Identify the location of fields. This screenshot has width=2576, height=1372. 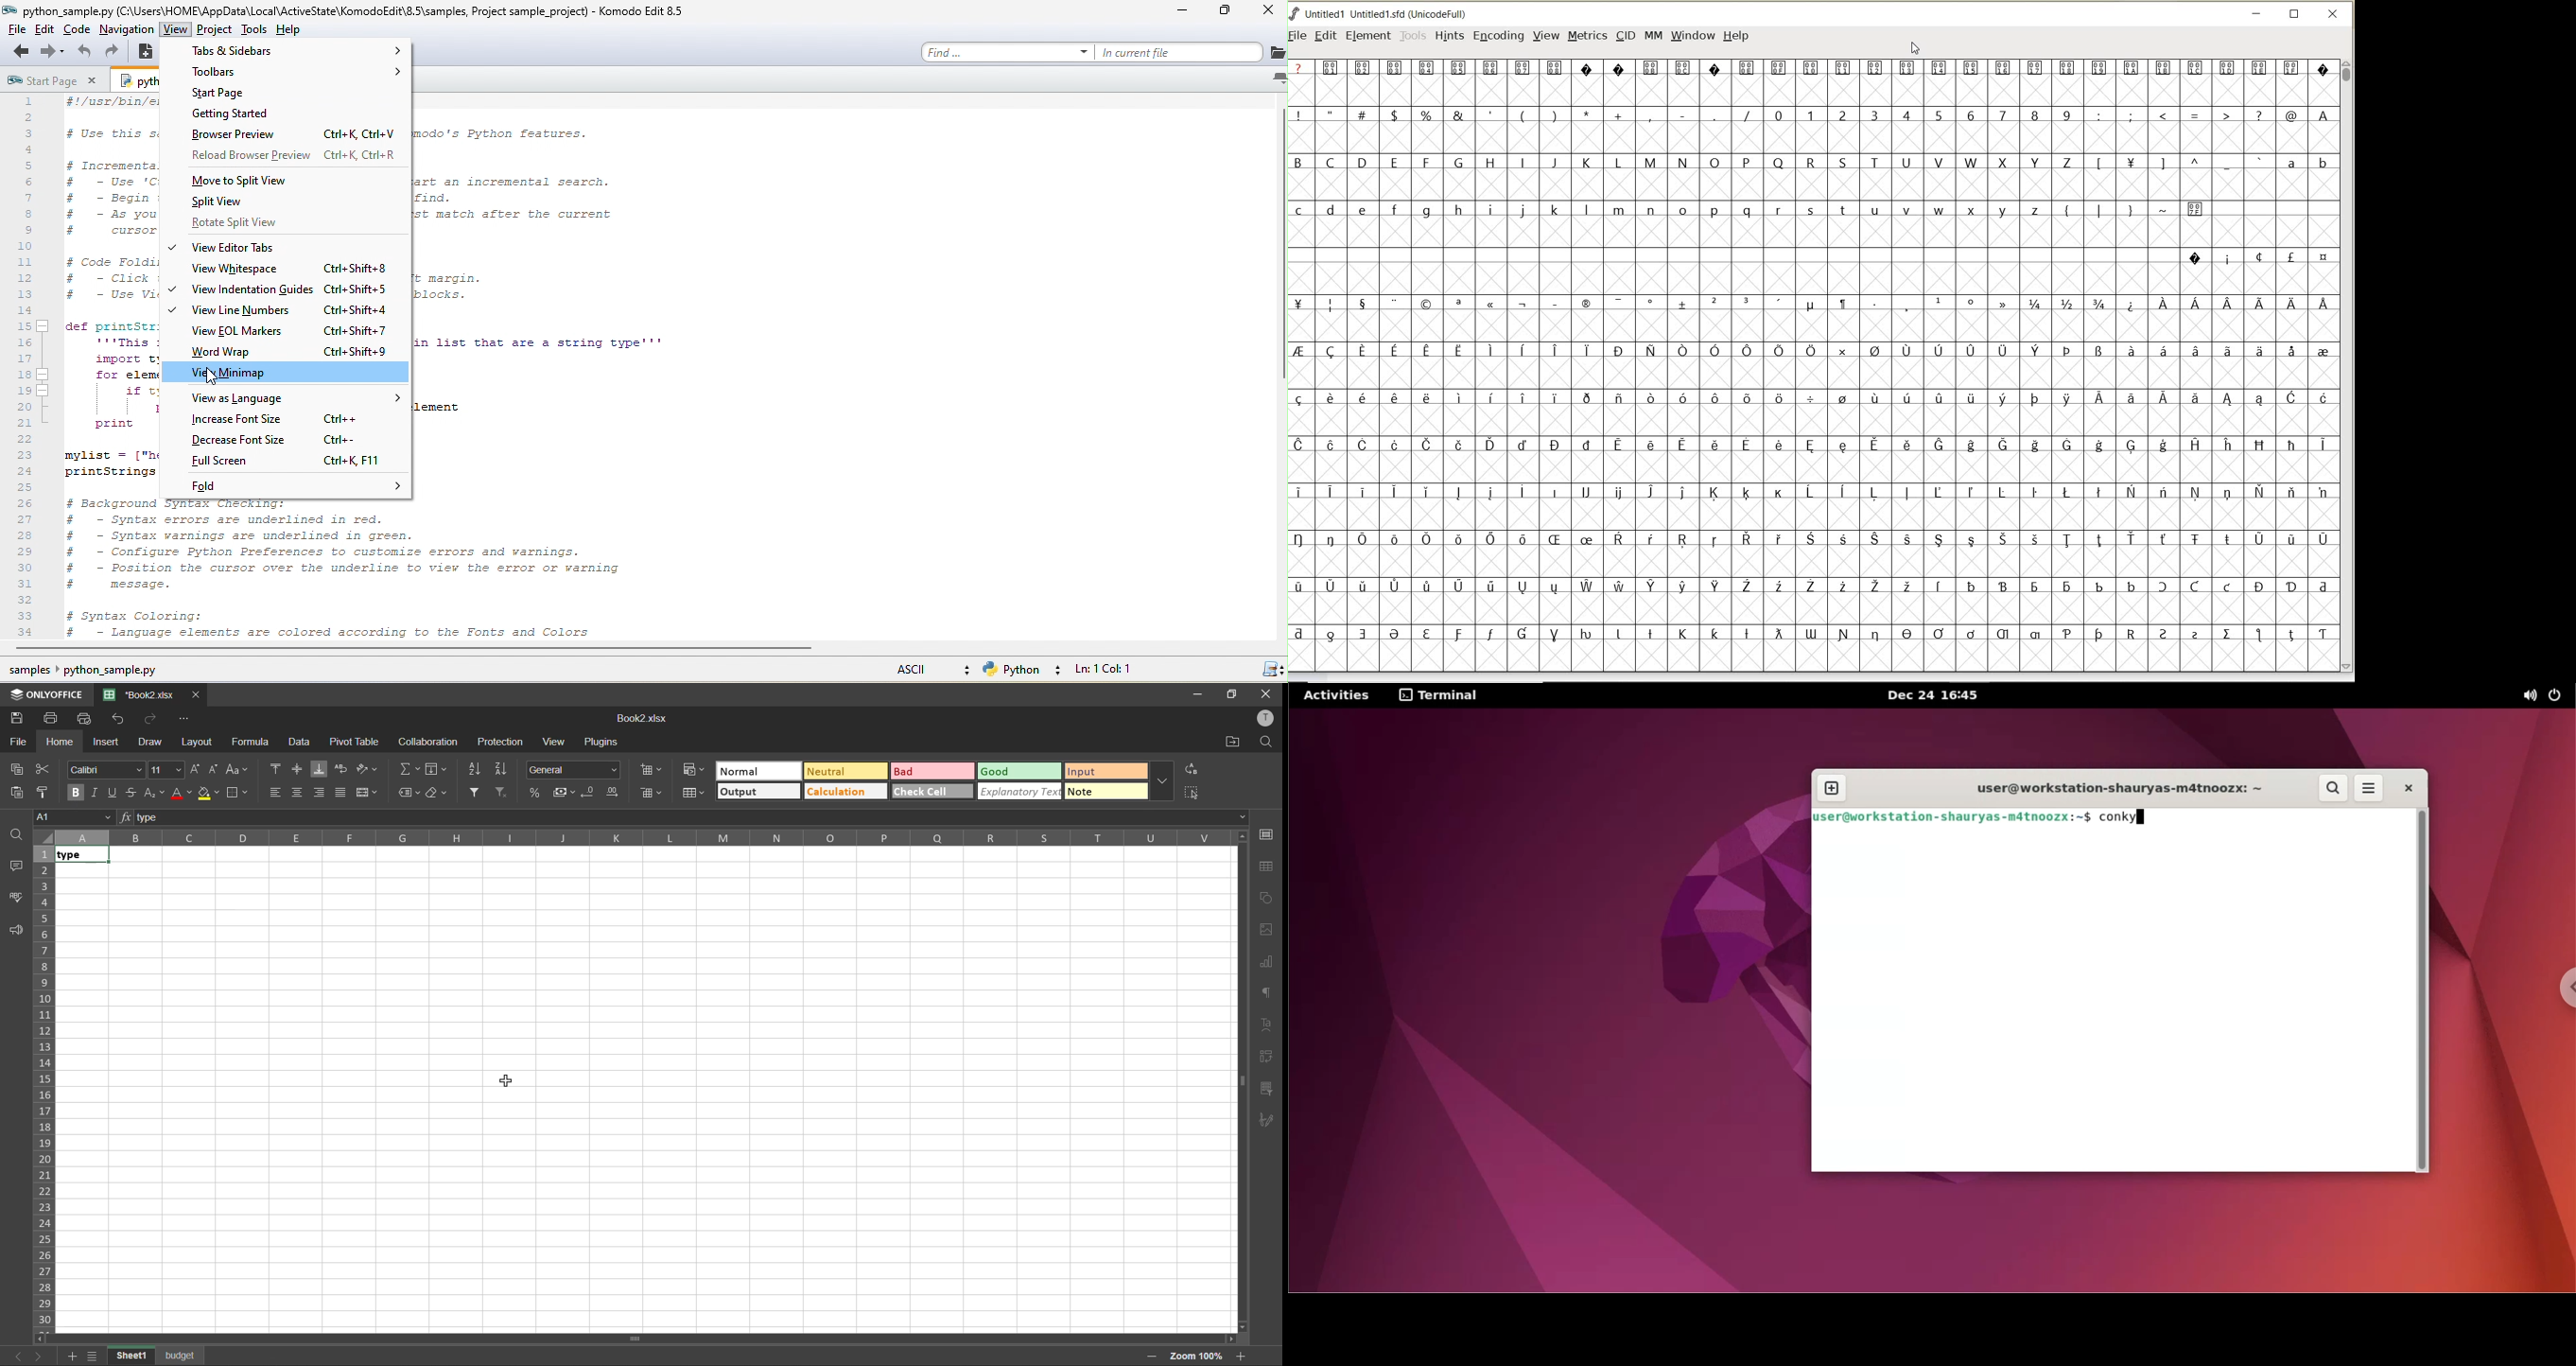
(437, 770).